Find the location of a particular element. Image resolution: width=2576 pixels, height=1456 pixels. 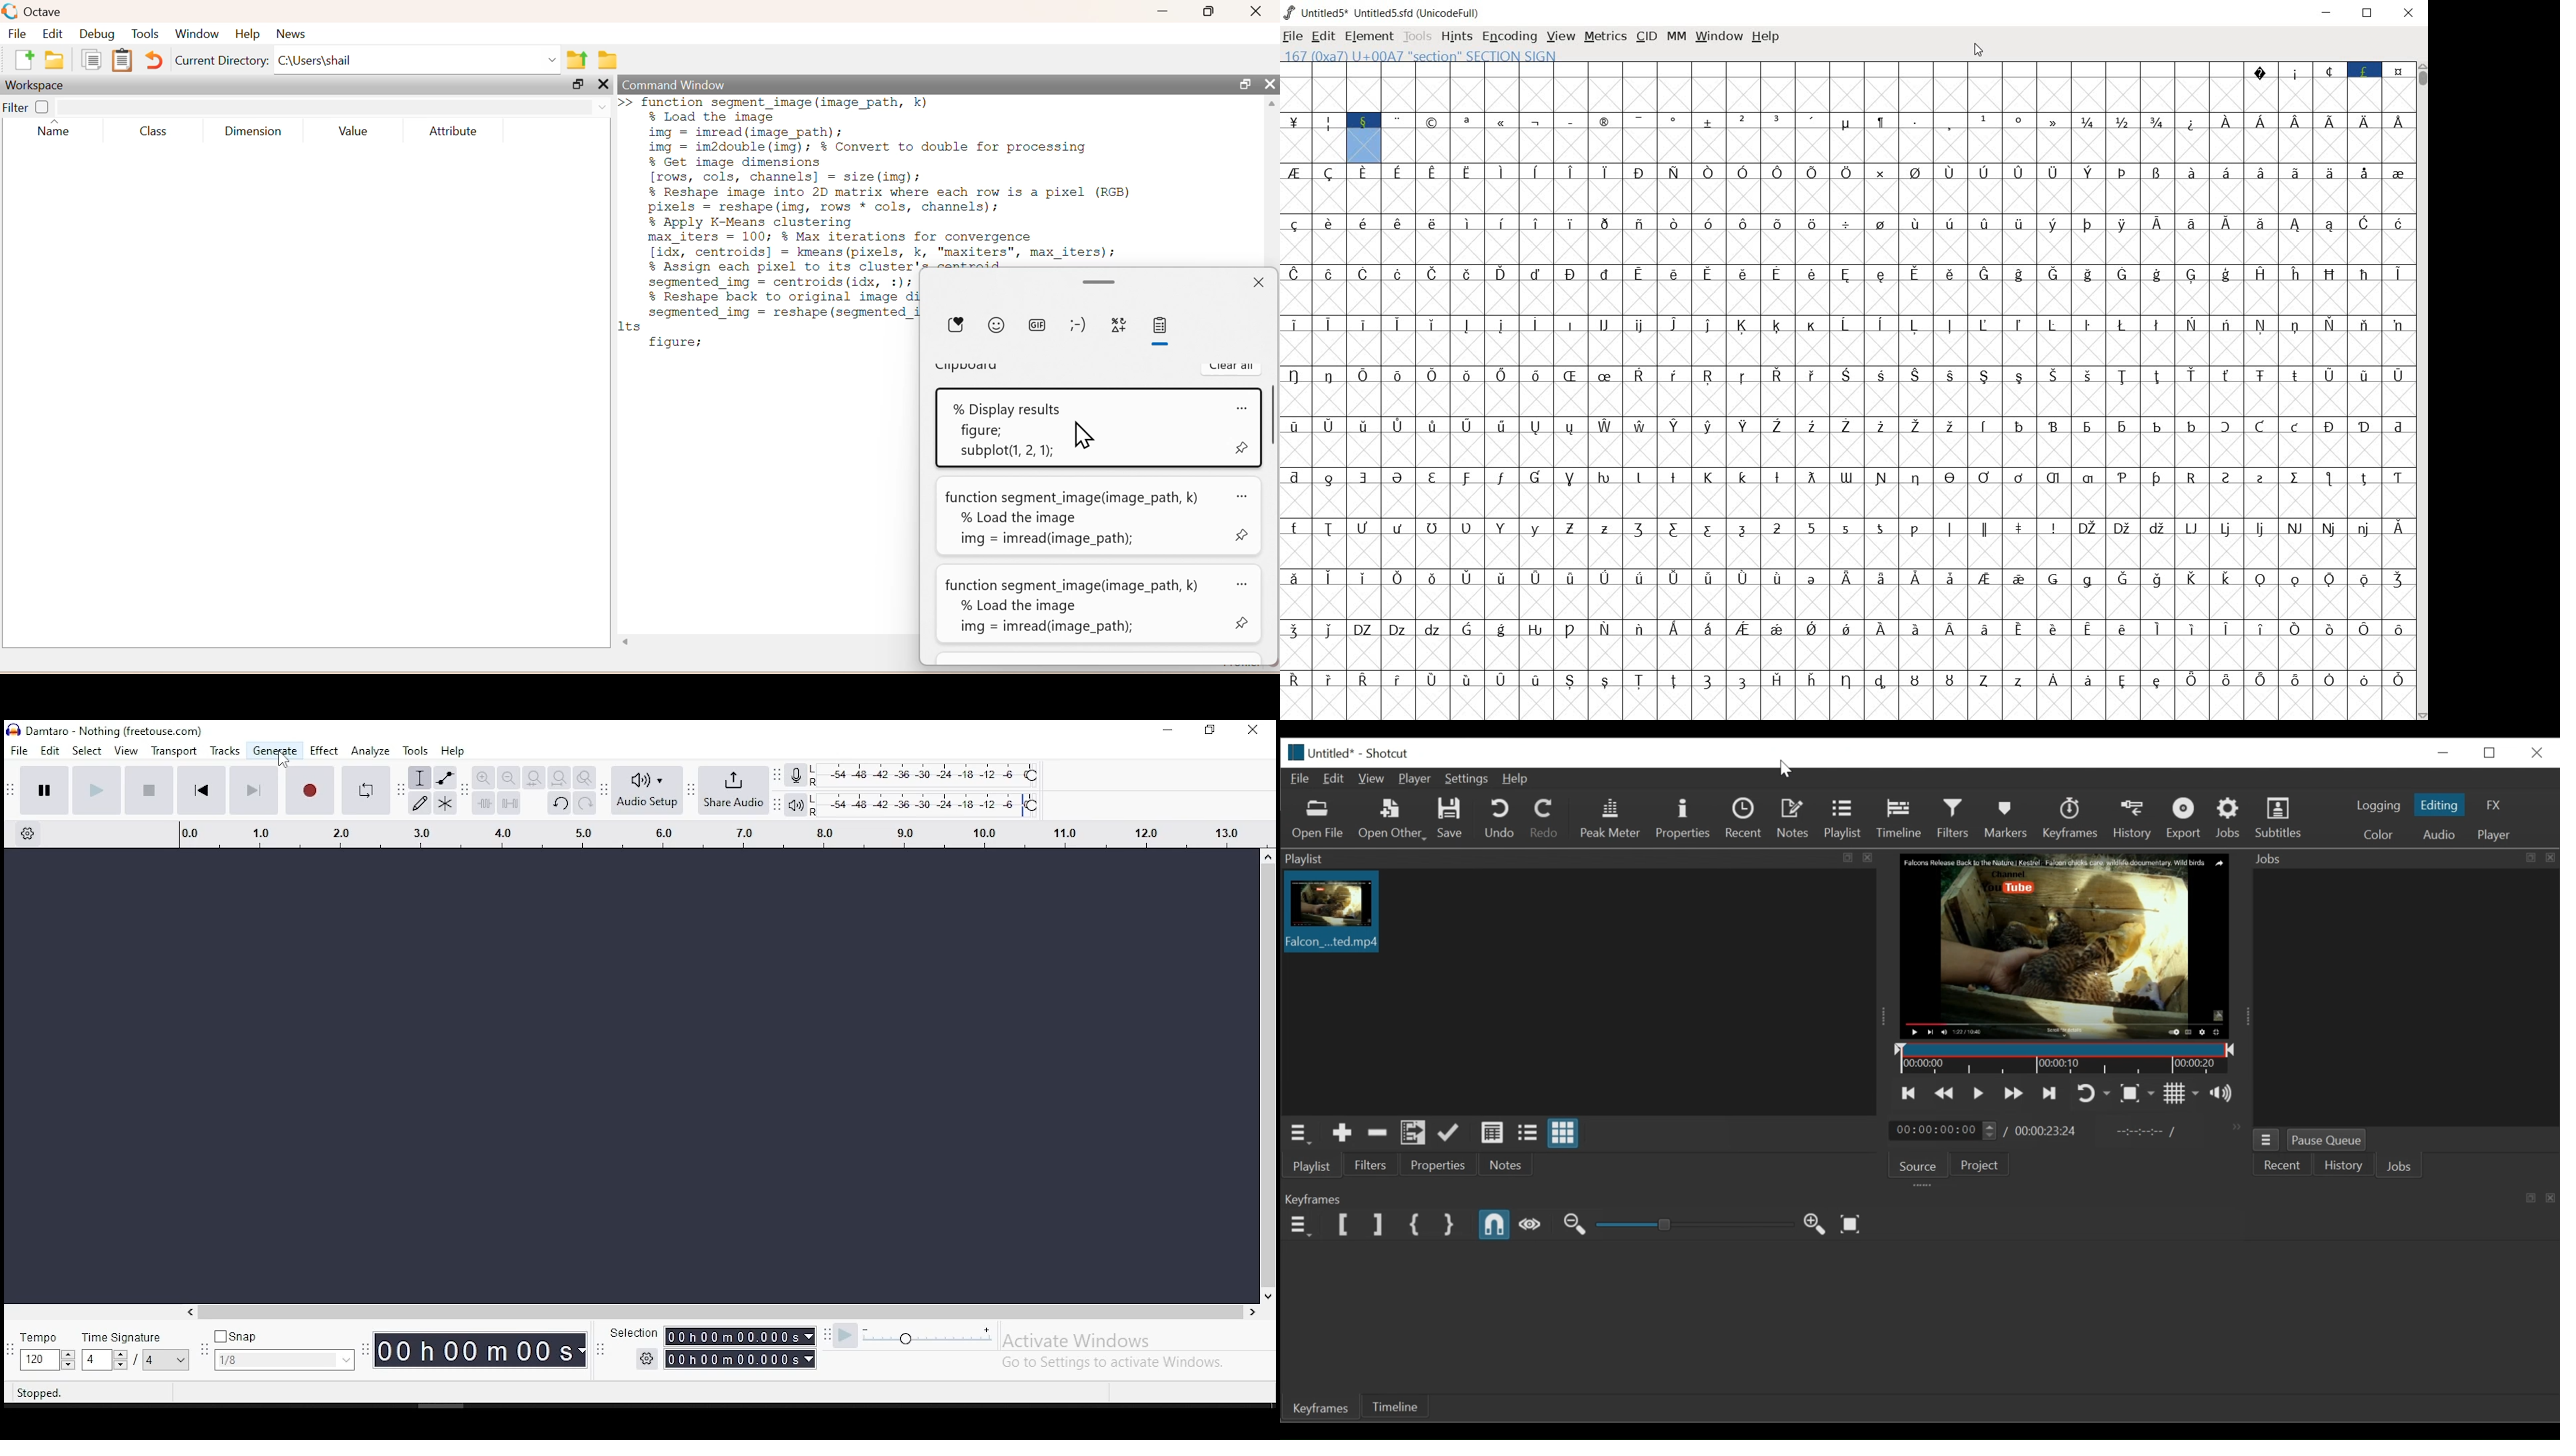

special alphabets is located at coordinates (1846, 494).